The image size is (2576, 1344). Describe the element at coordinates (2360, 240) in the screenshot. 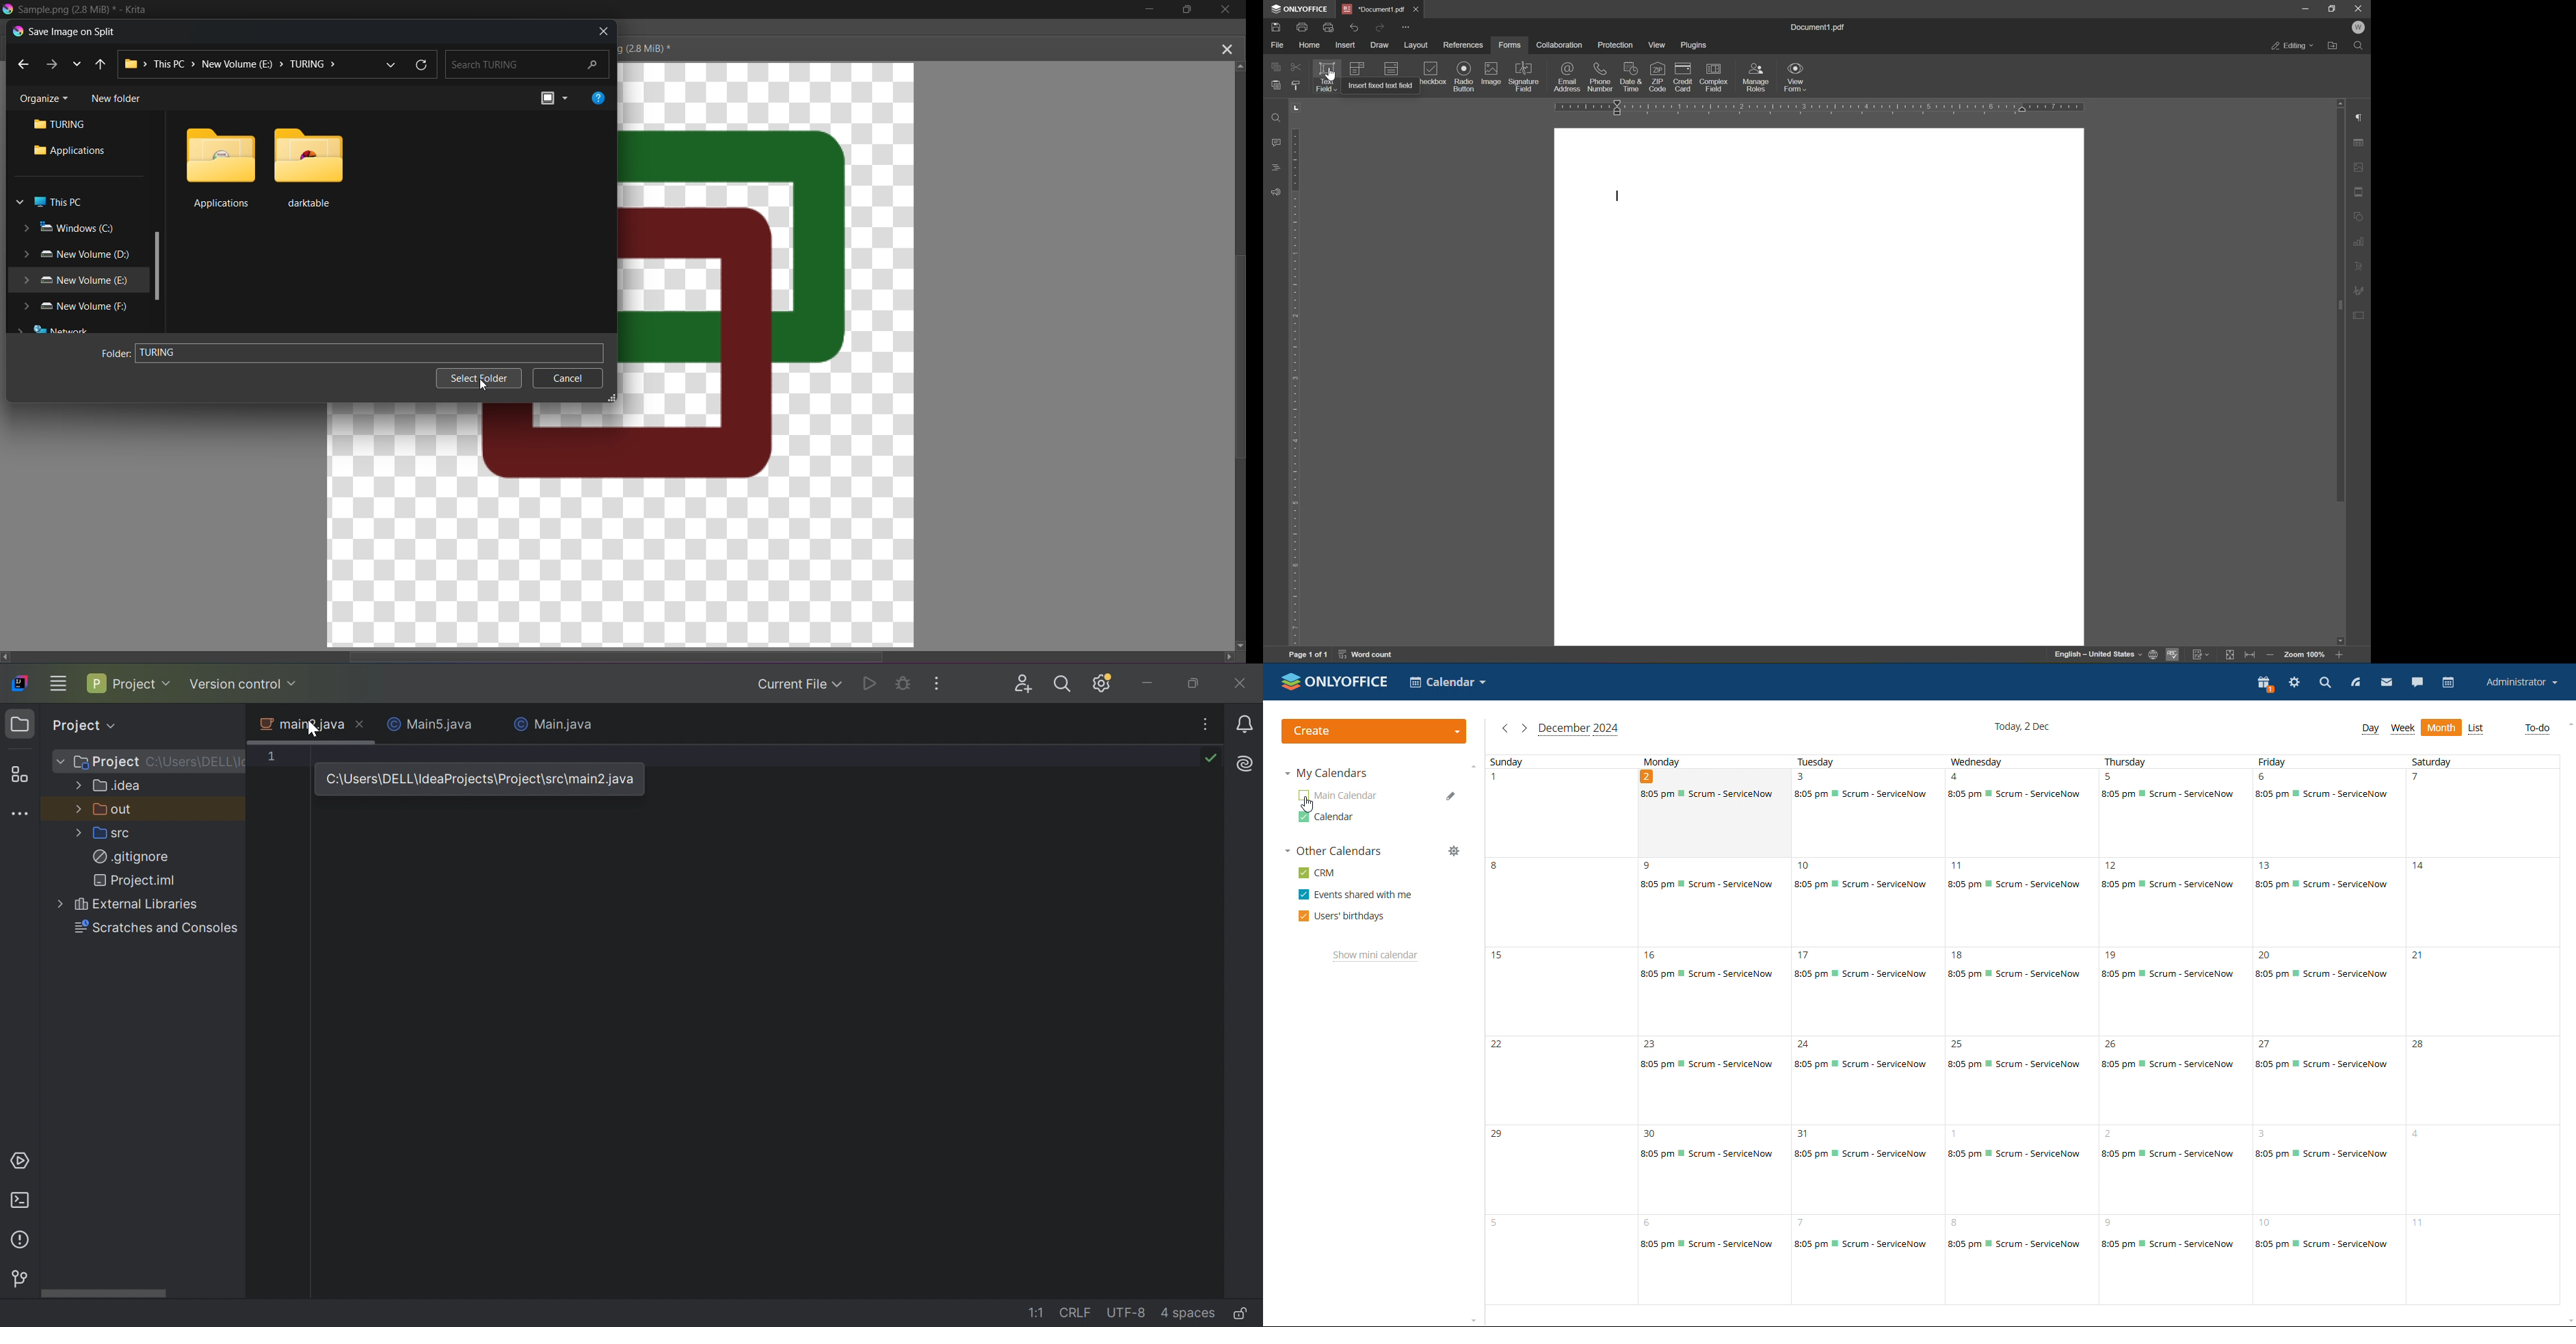

I see `chart settings` at that location.